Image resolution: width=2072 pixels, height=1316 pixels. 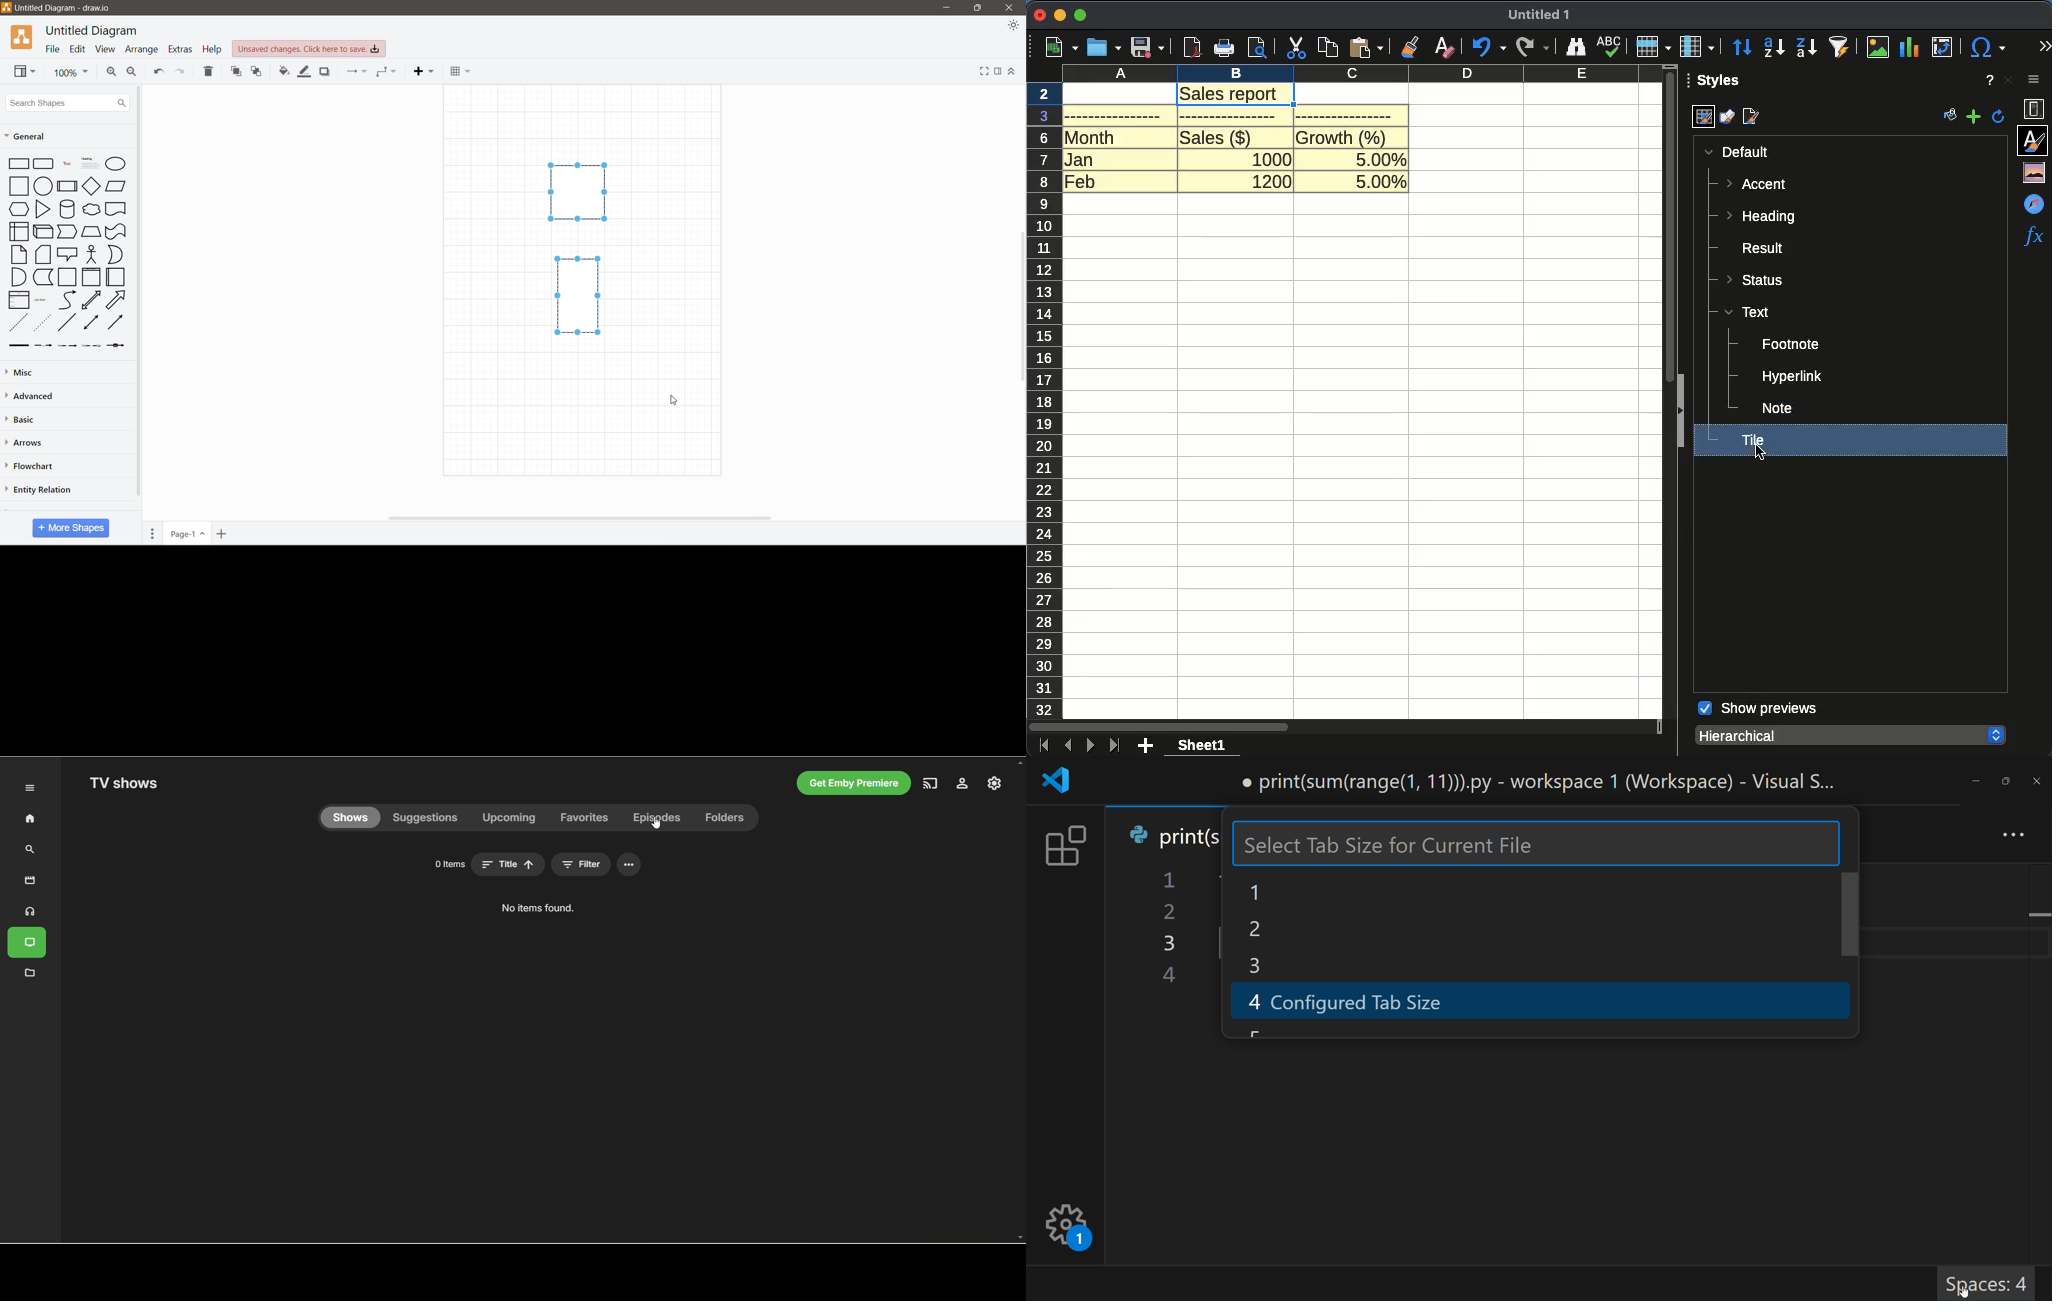 I want to click on expand, so click(x=1677, y=413).